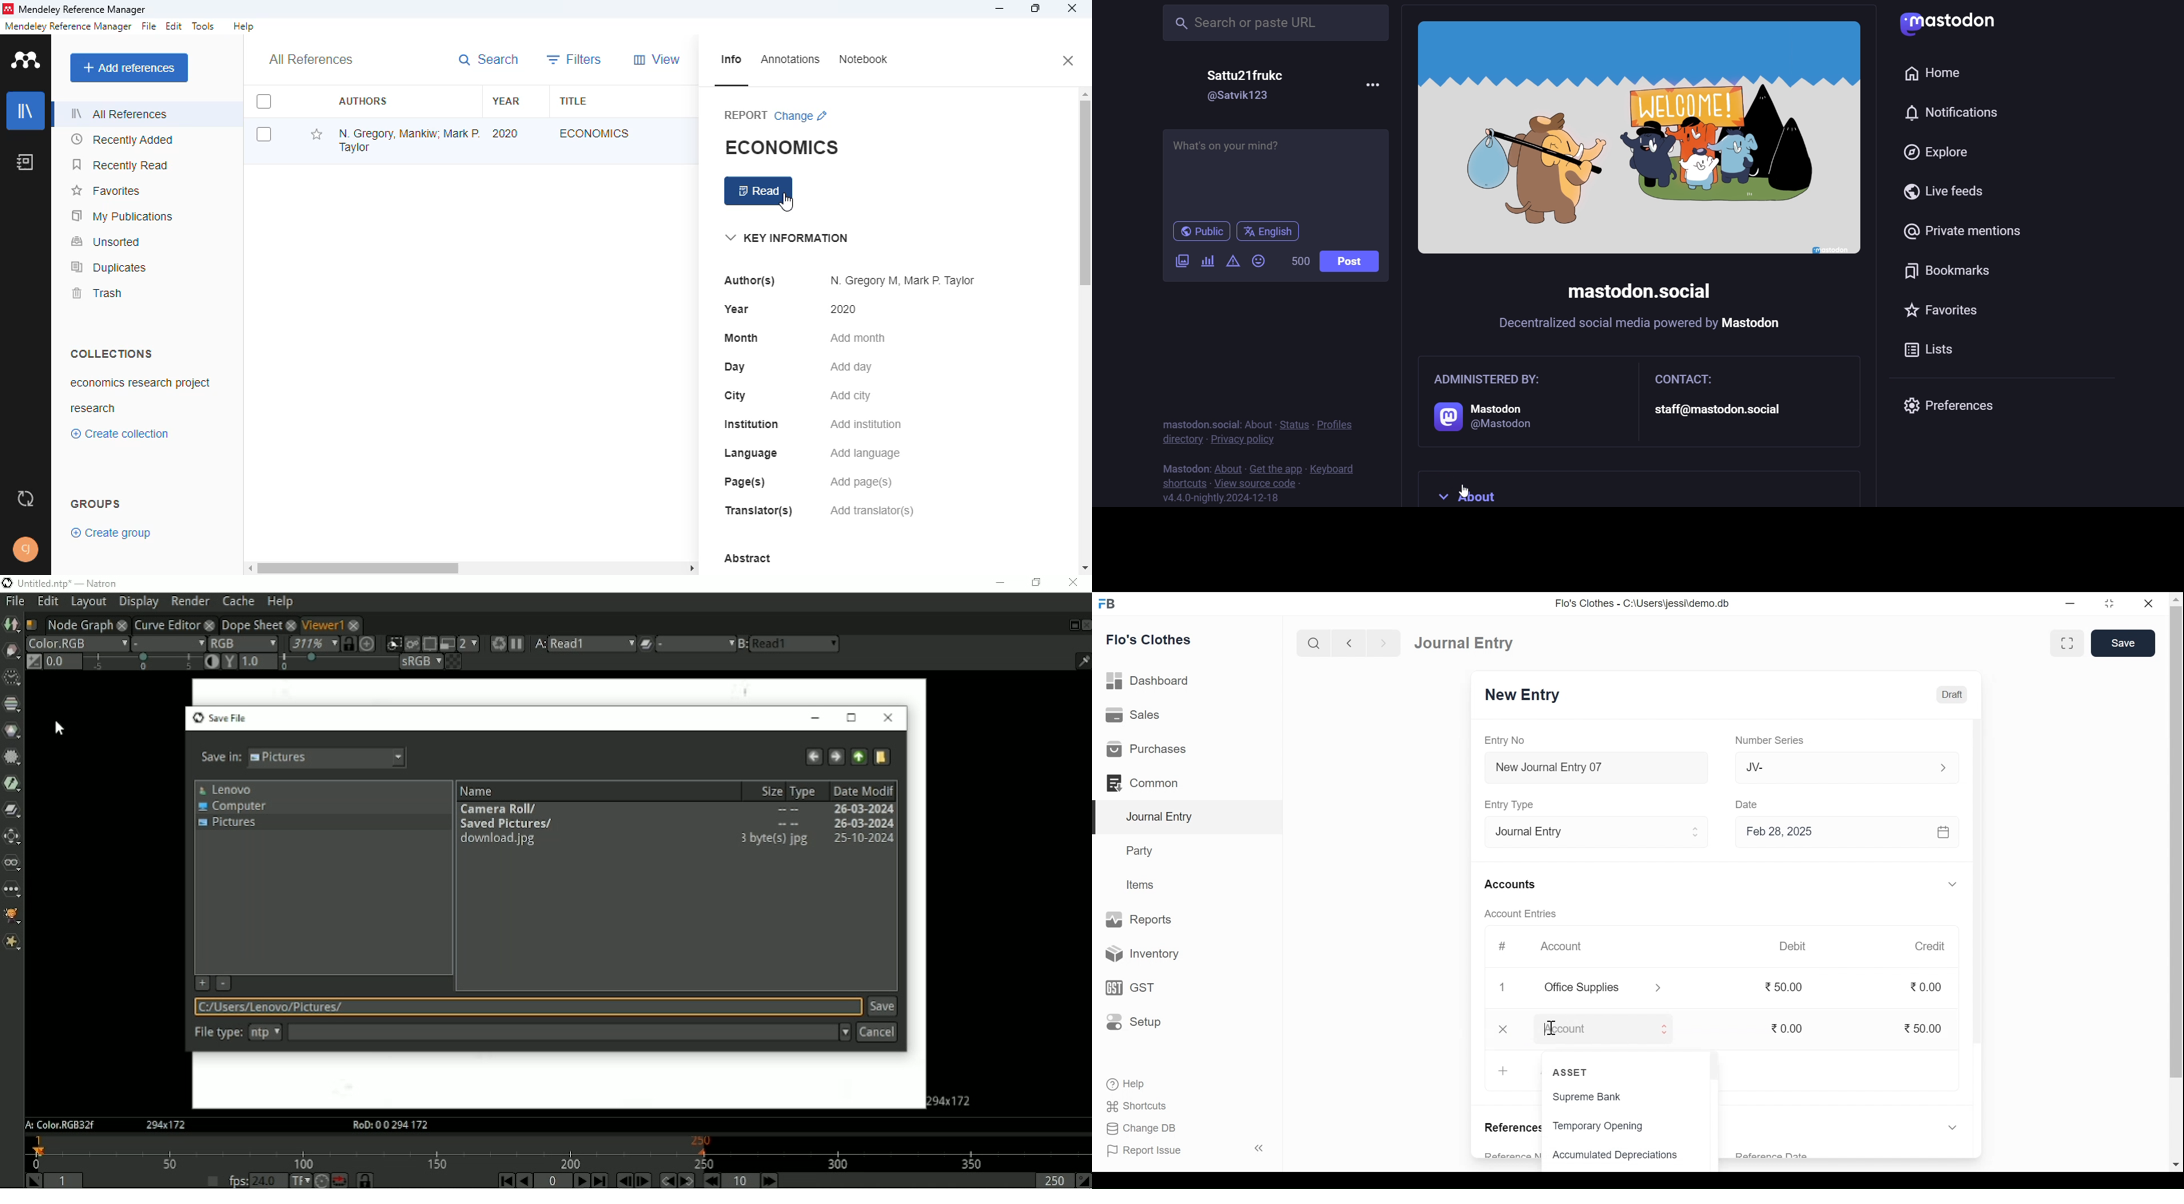 The height and width of the screenshot is (1204, 2184). I want to click on day, so click(735, 368).